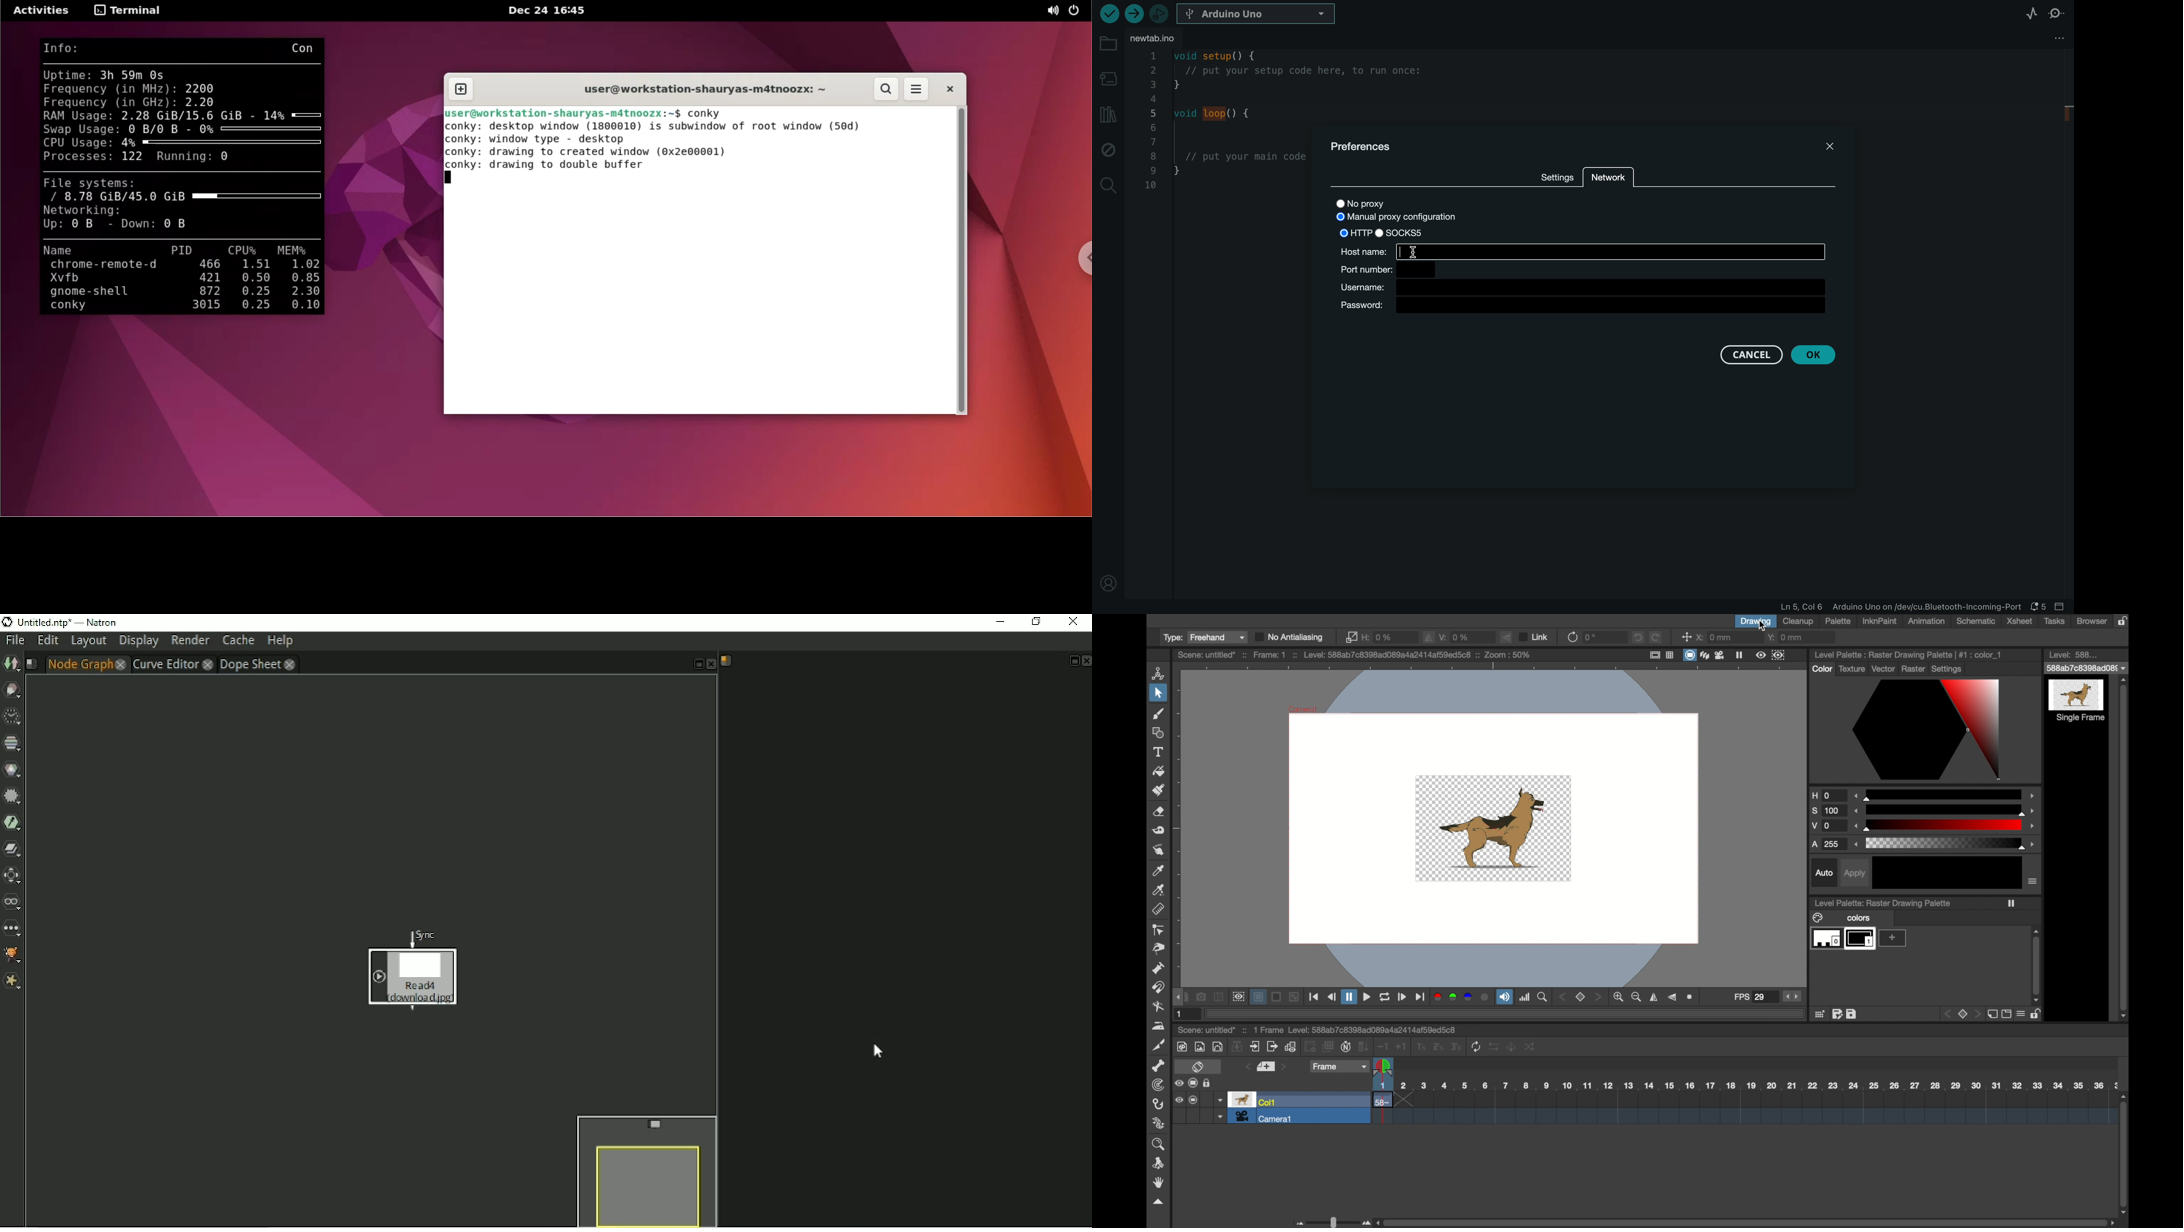 The height and width of the screenshot is (1232, 2184). What do you see at coordinates (1266, 1067) in the screenshot?
I see `set` at bounding box center [1266, 1067].